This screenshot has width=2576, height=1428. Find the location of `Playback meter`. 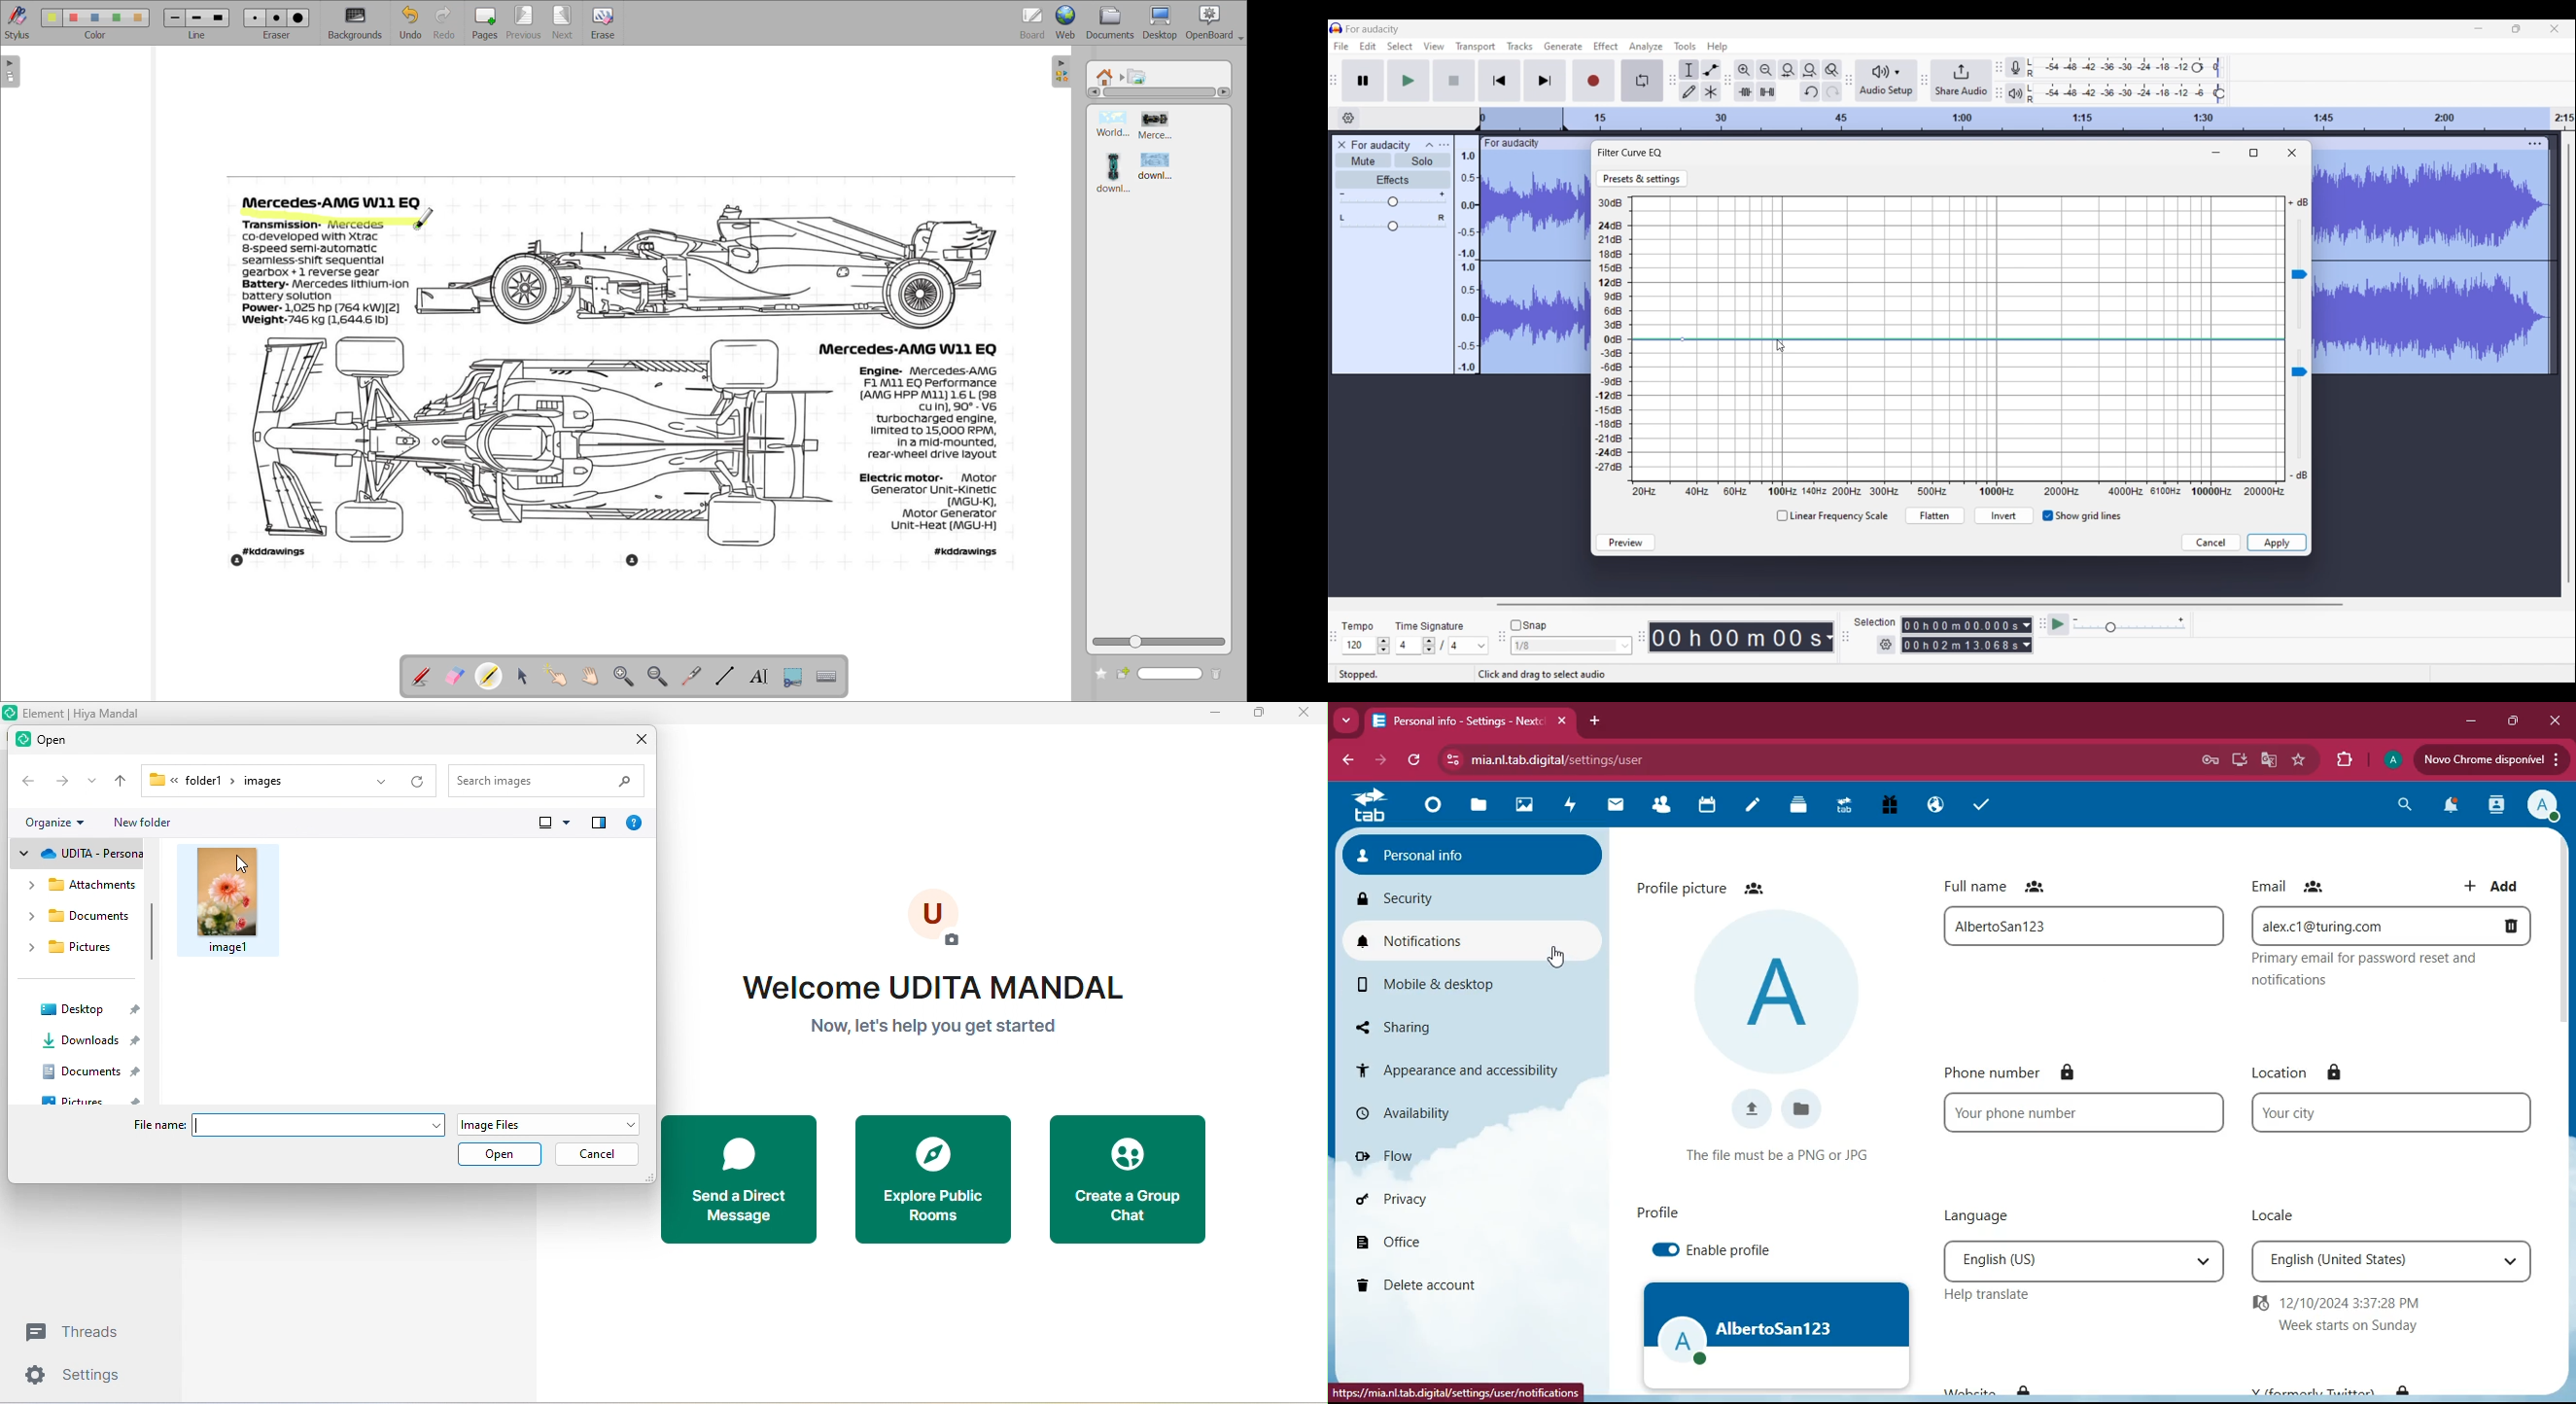

Playback meter is located at coordinates (2016, 94).